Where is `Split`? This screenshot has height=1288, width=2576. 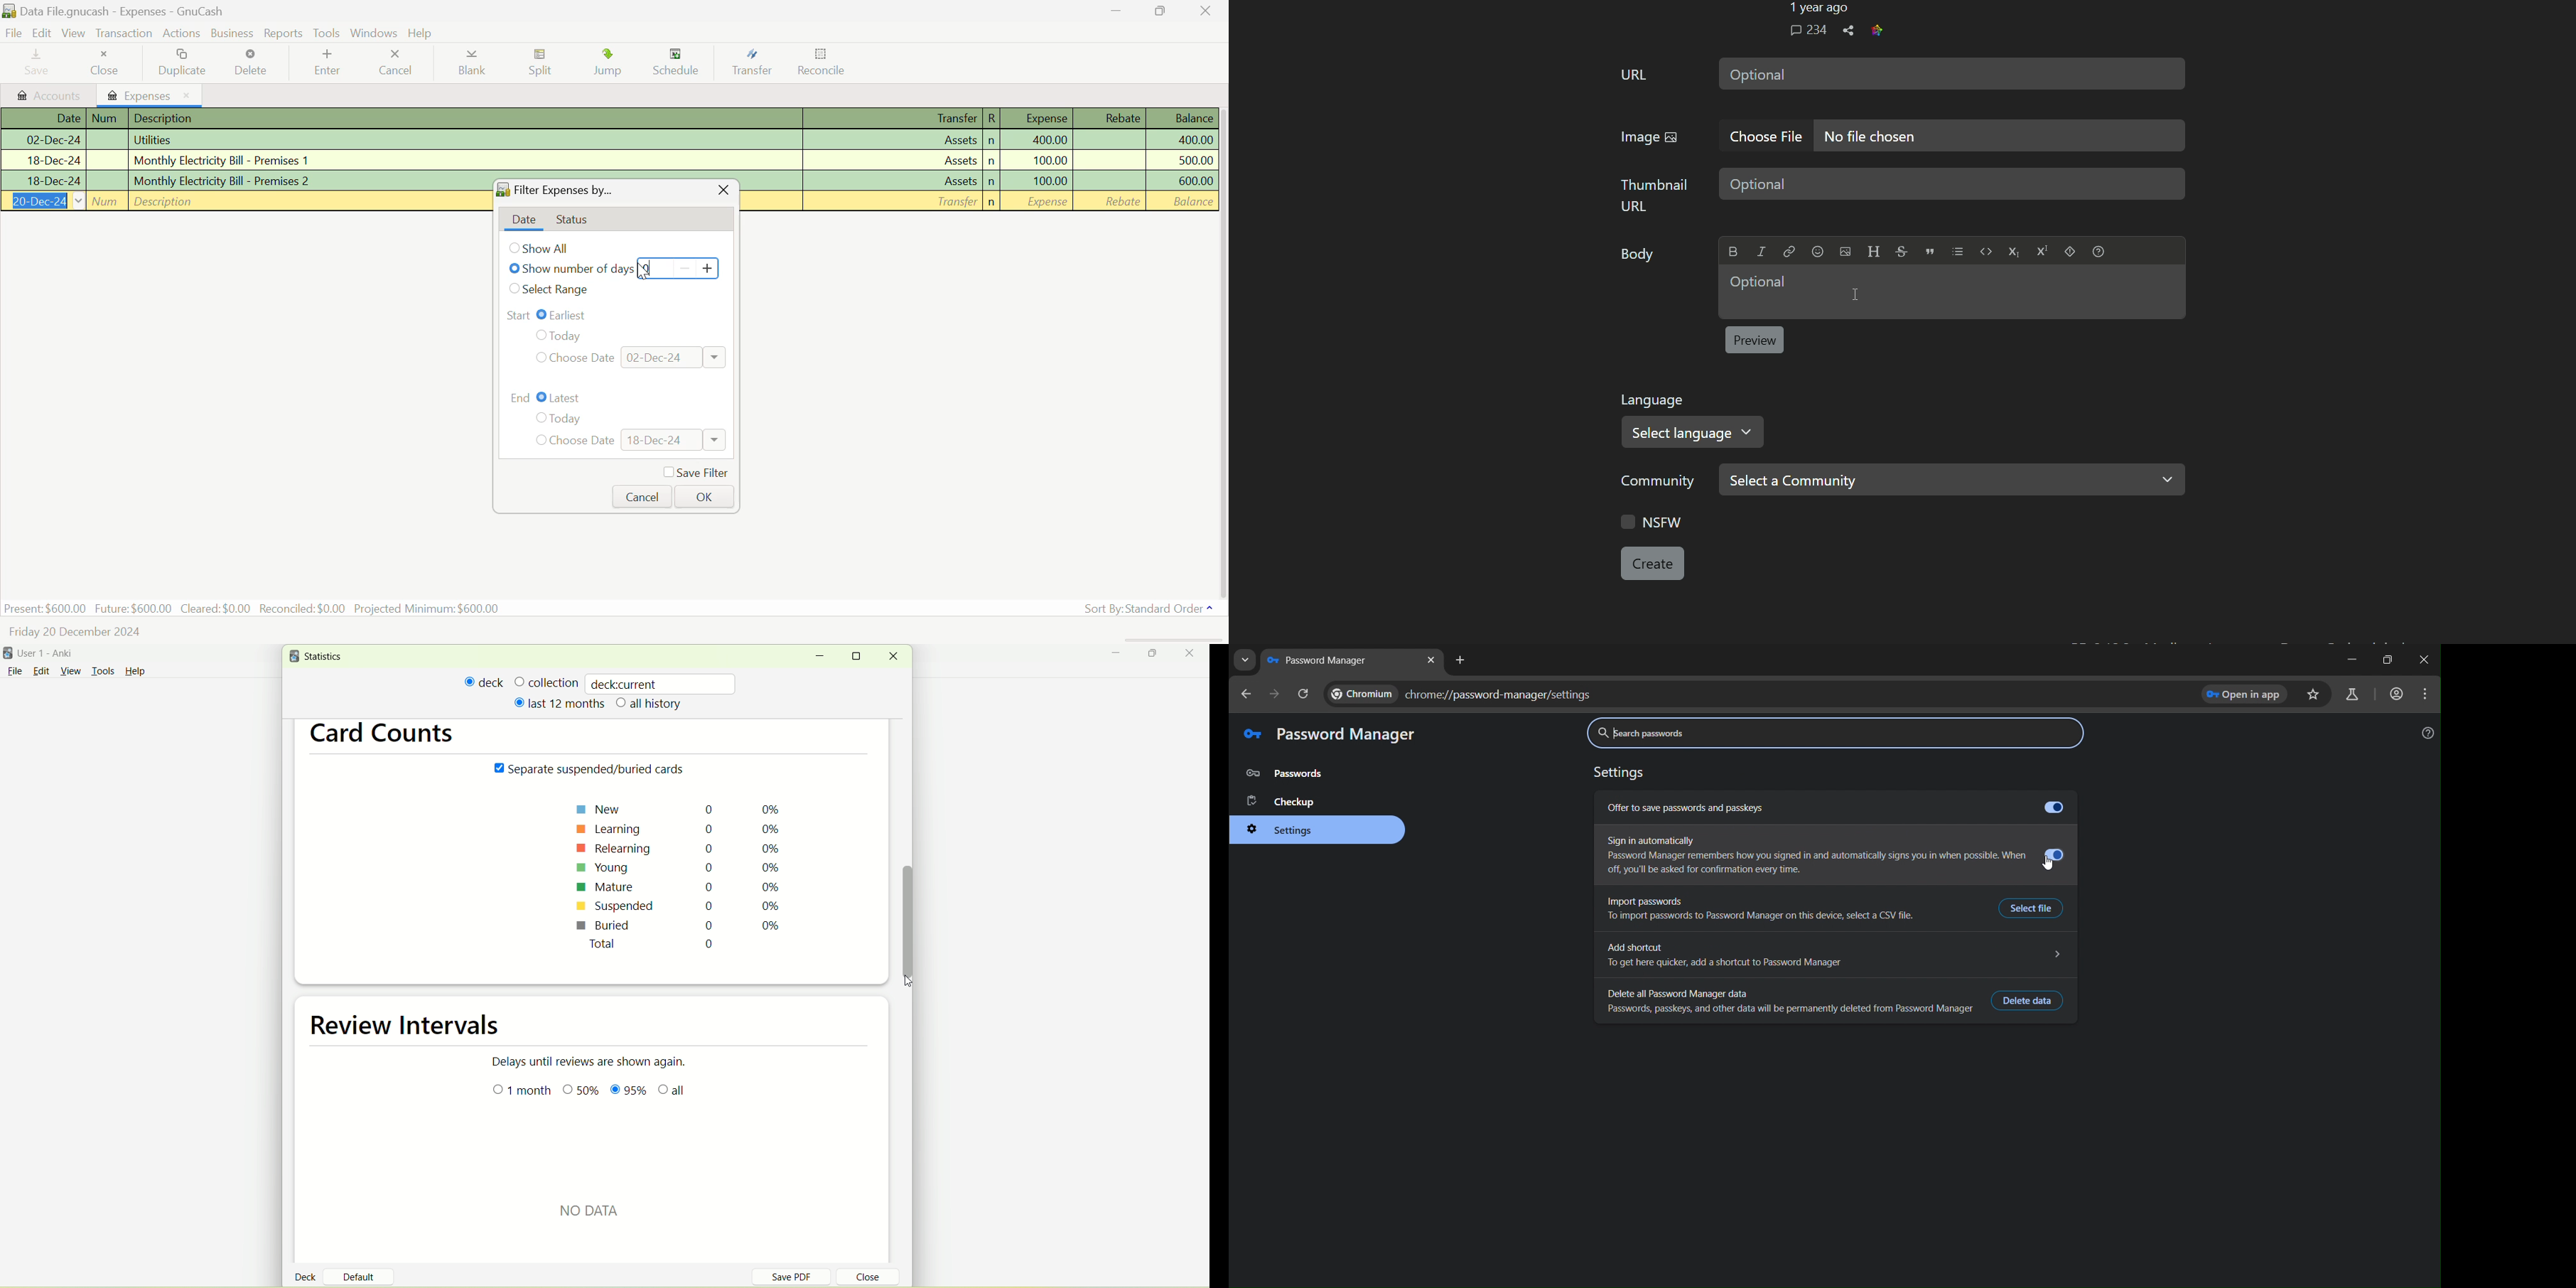
Split is located at coordinates (543, 64).